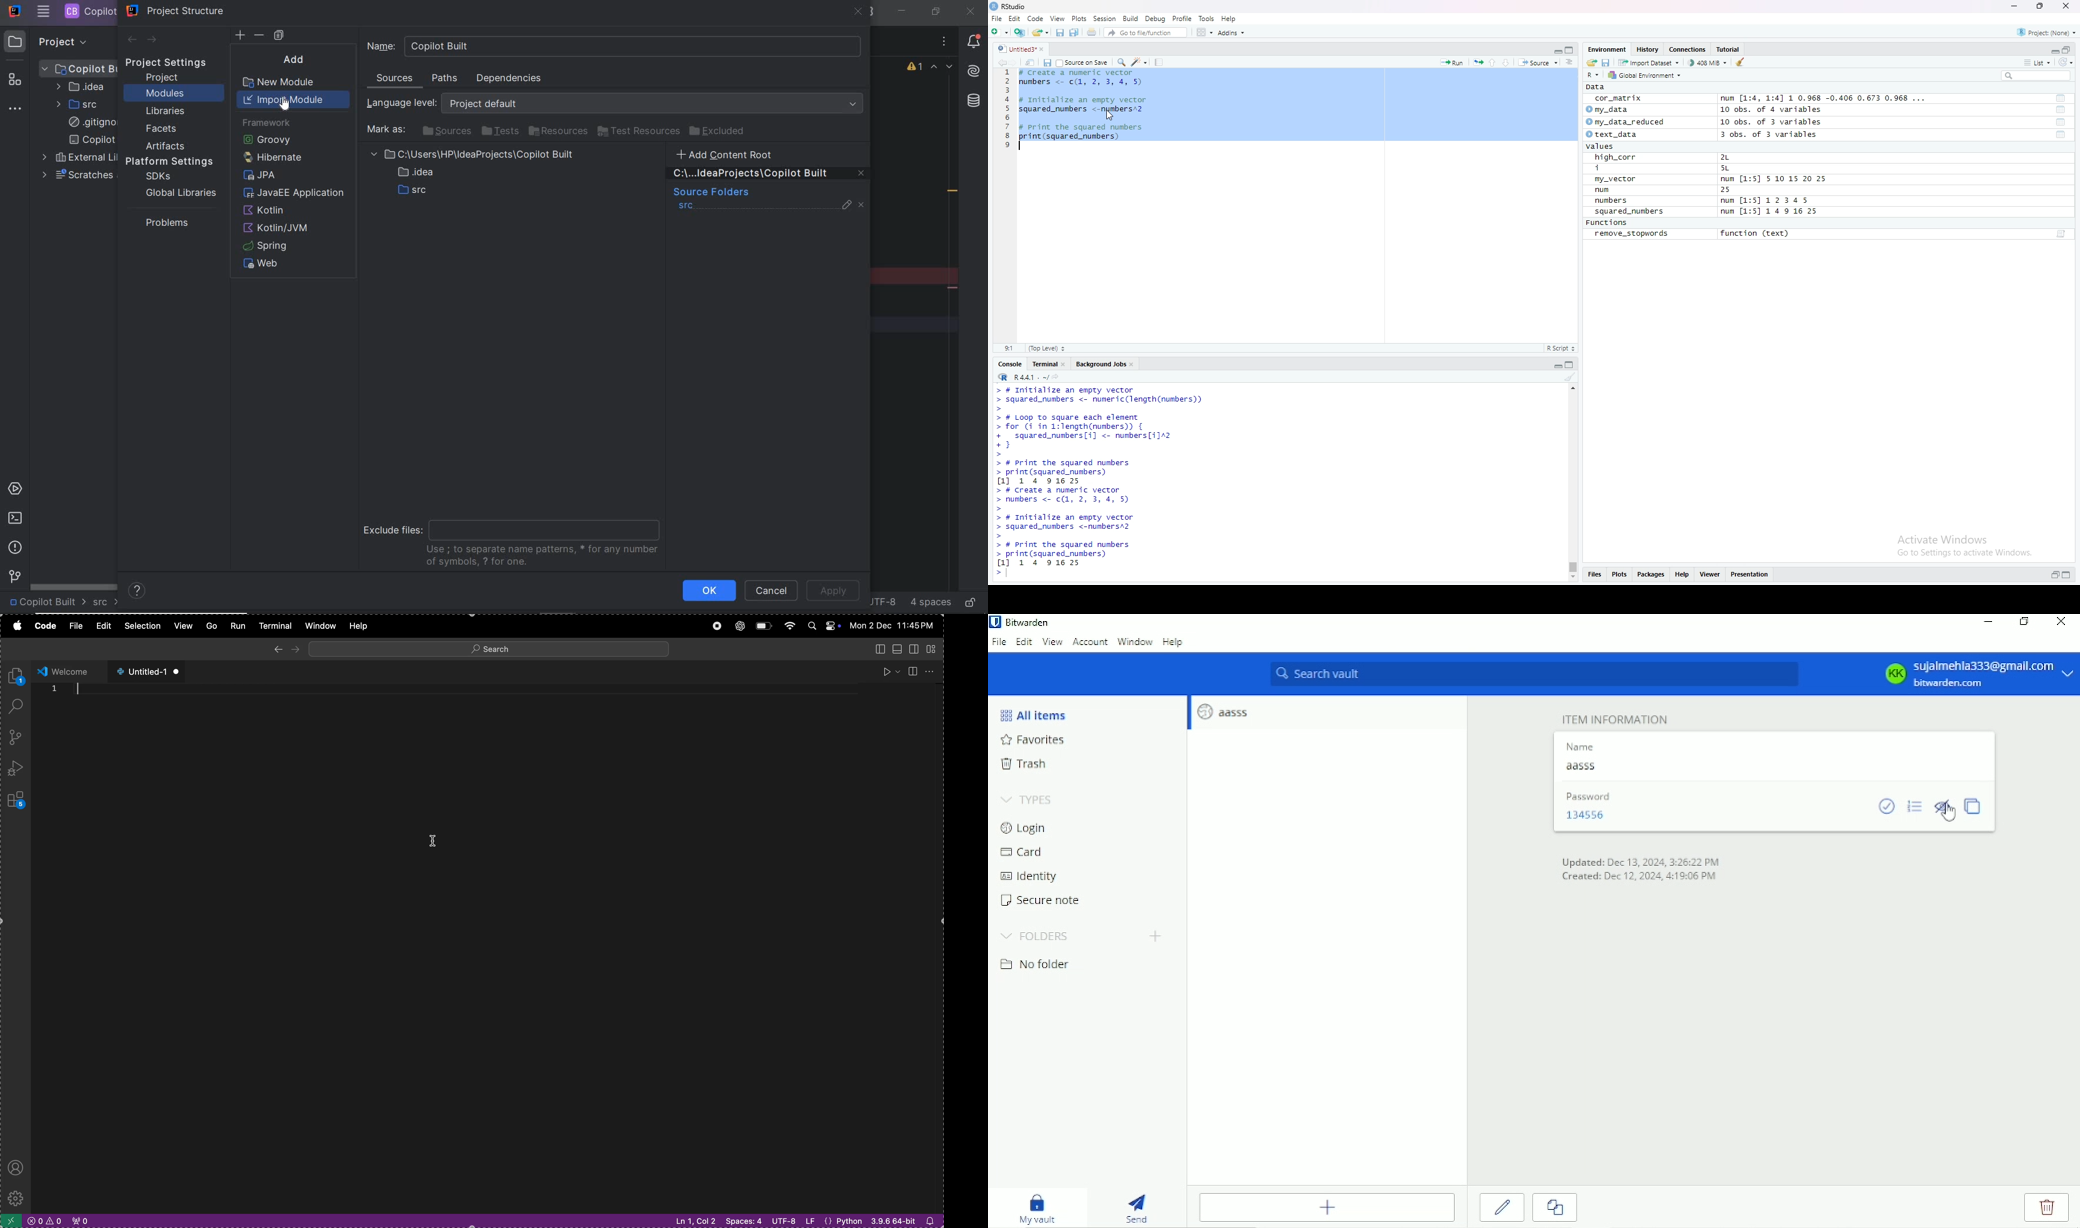 The image size is (2100, 1232). Describe the element at coordinates (1645, 75) in the screenshot. I see `Global Environment` at that location.